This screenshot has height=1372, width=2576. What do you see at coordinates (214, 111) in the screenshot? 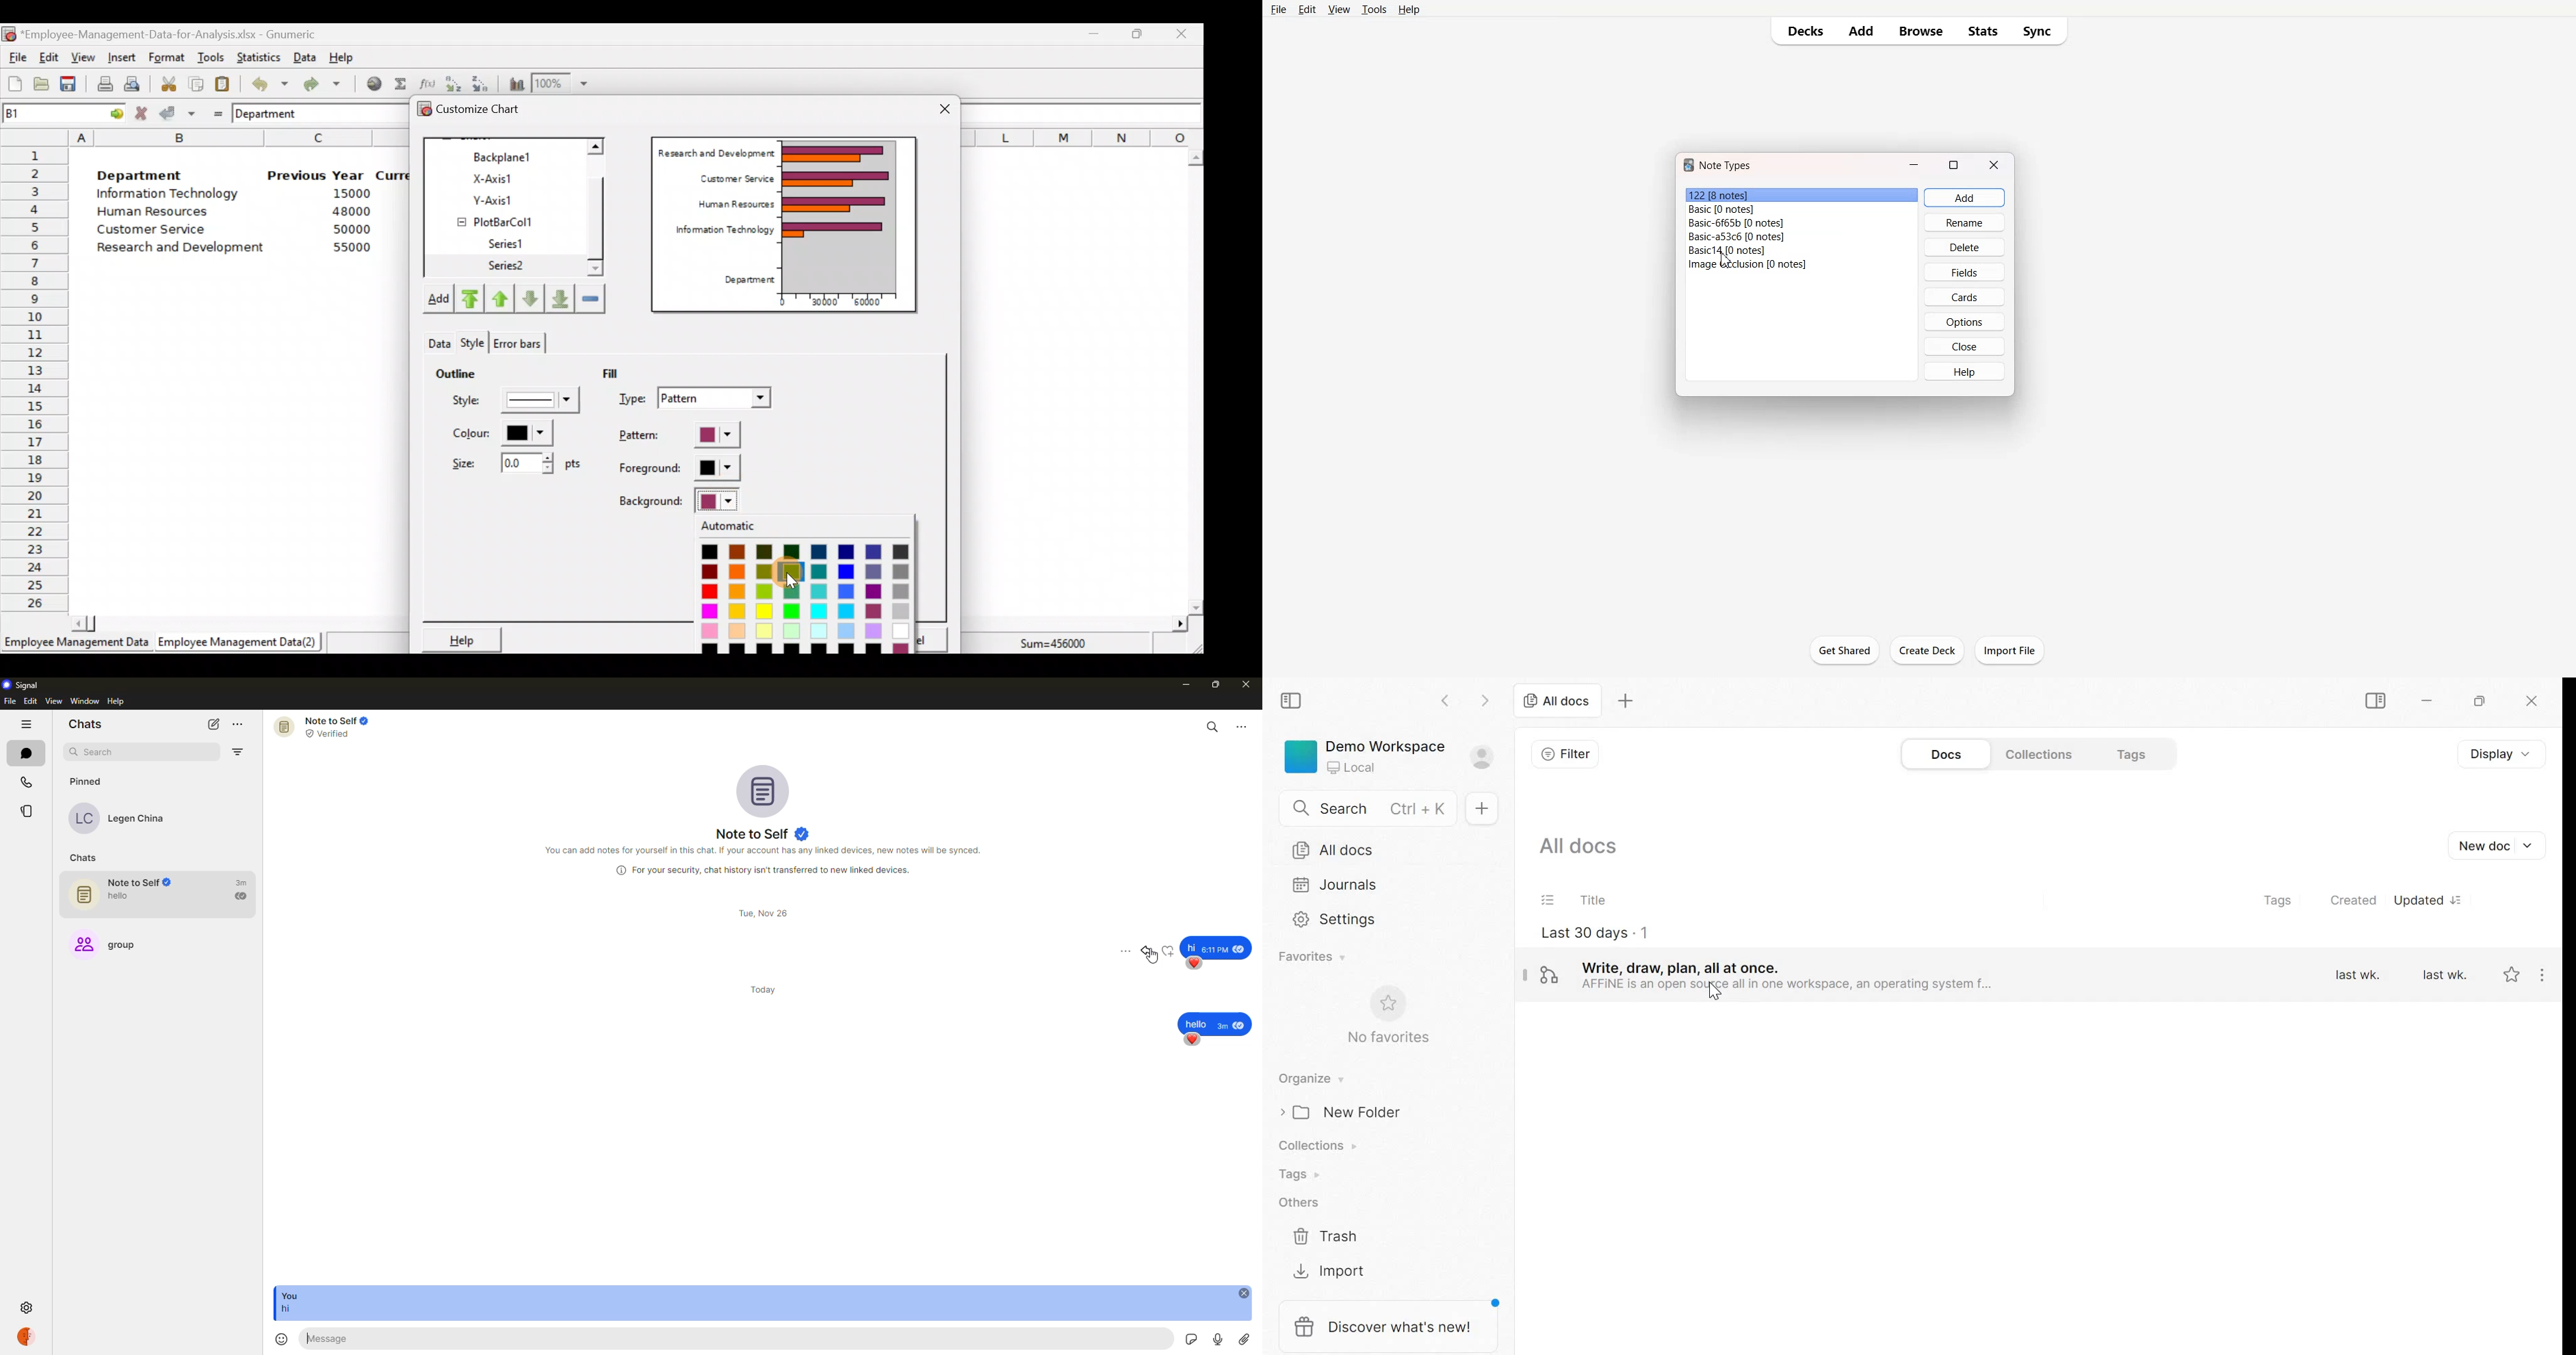
I see `Enter formula` at bounding box center [214, 111].